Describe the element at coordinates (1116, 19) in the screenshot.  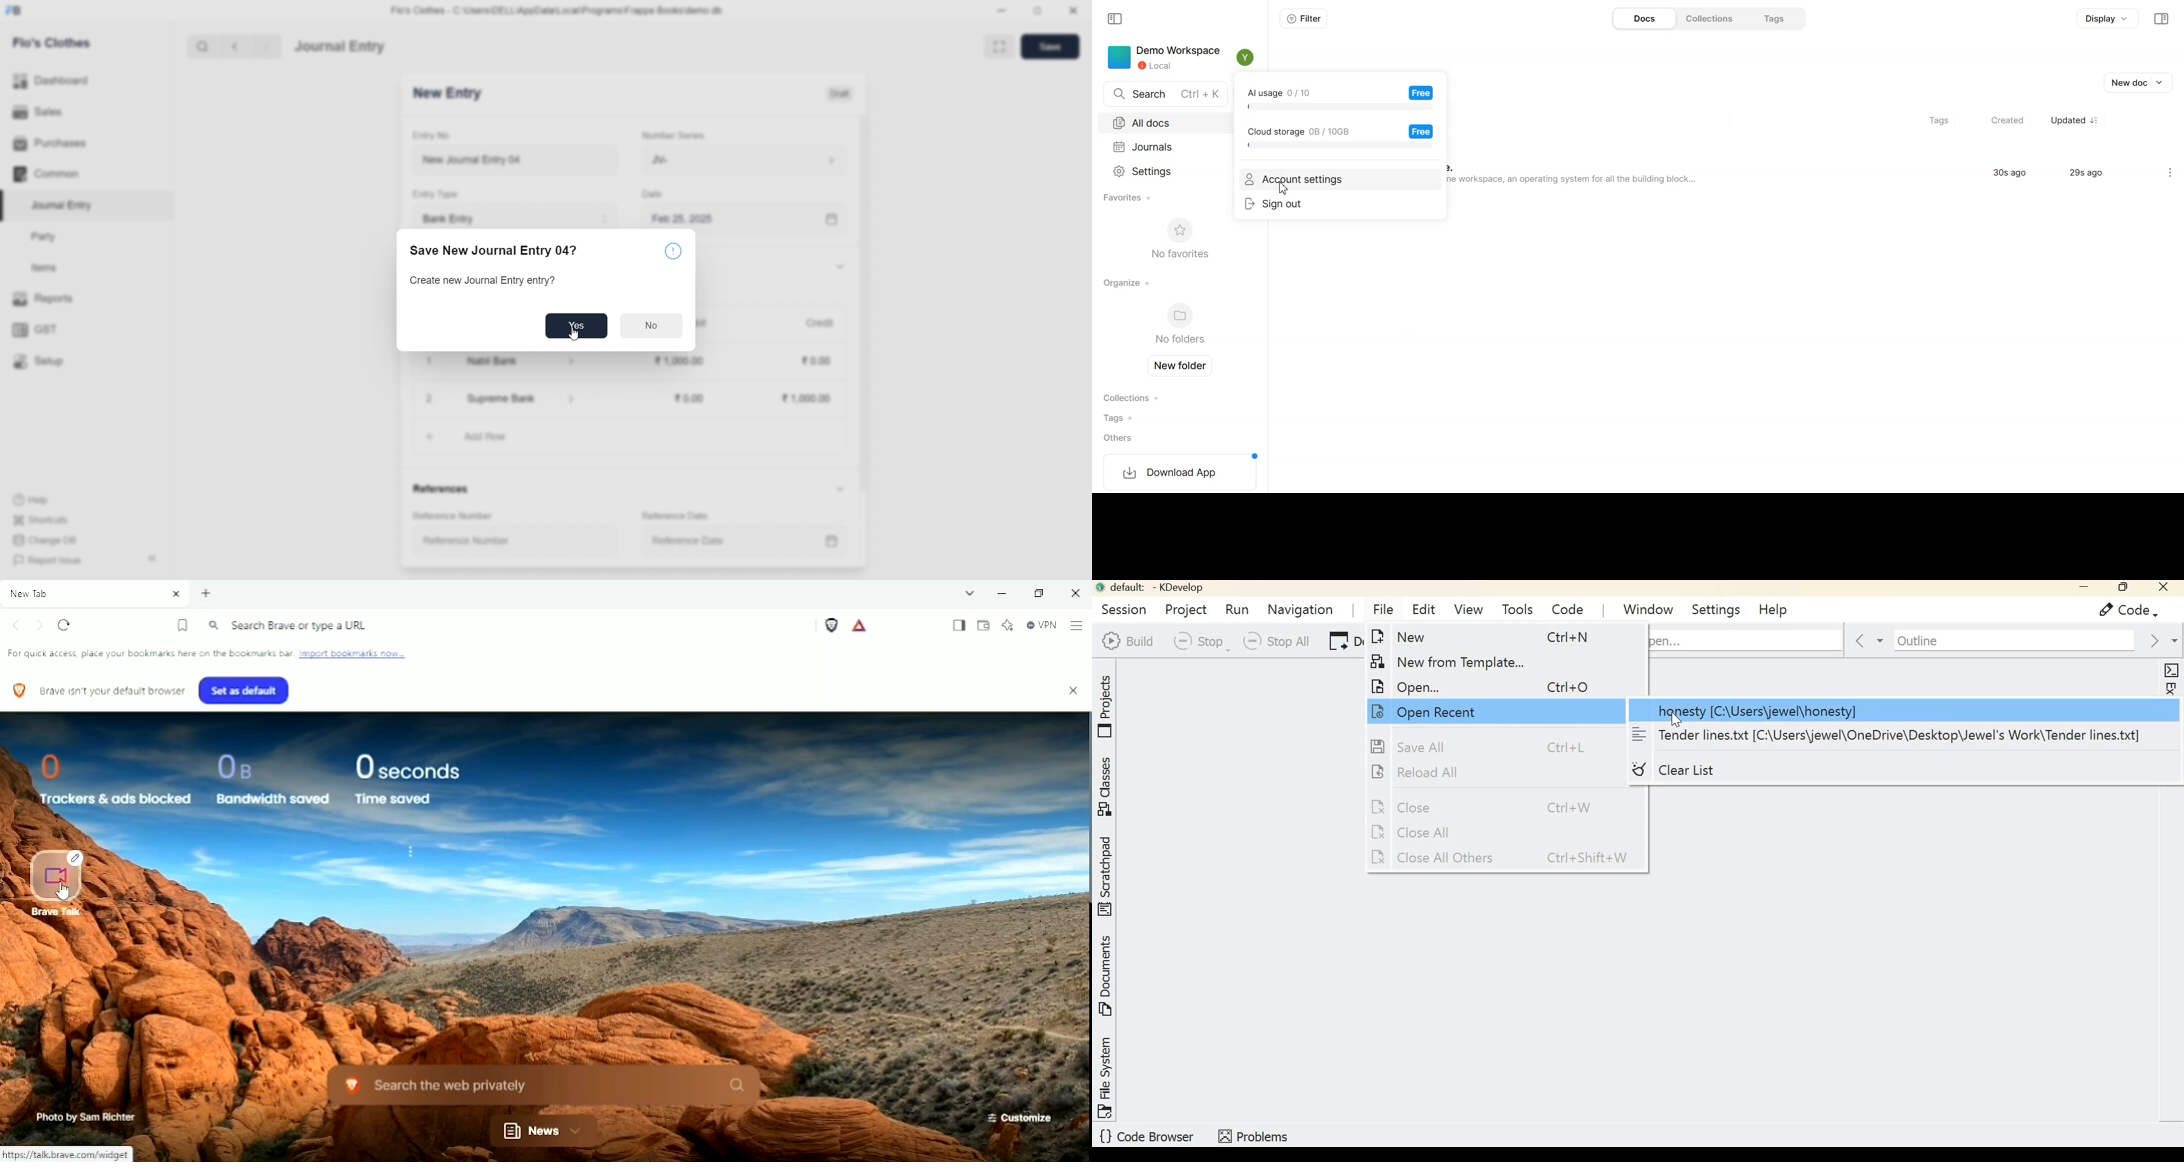
I see `Collapse slide bar` at that location.